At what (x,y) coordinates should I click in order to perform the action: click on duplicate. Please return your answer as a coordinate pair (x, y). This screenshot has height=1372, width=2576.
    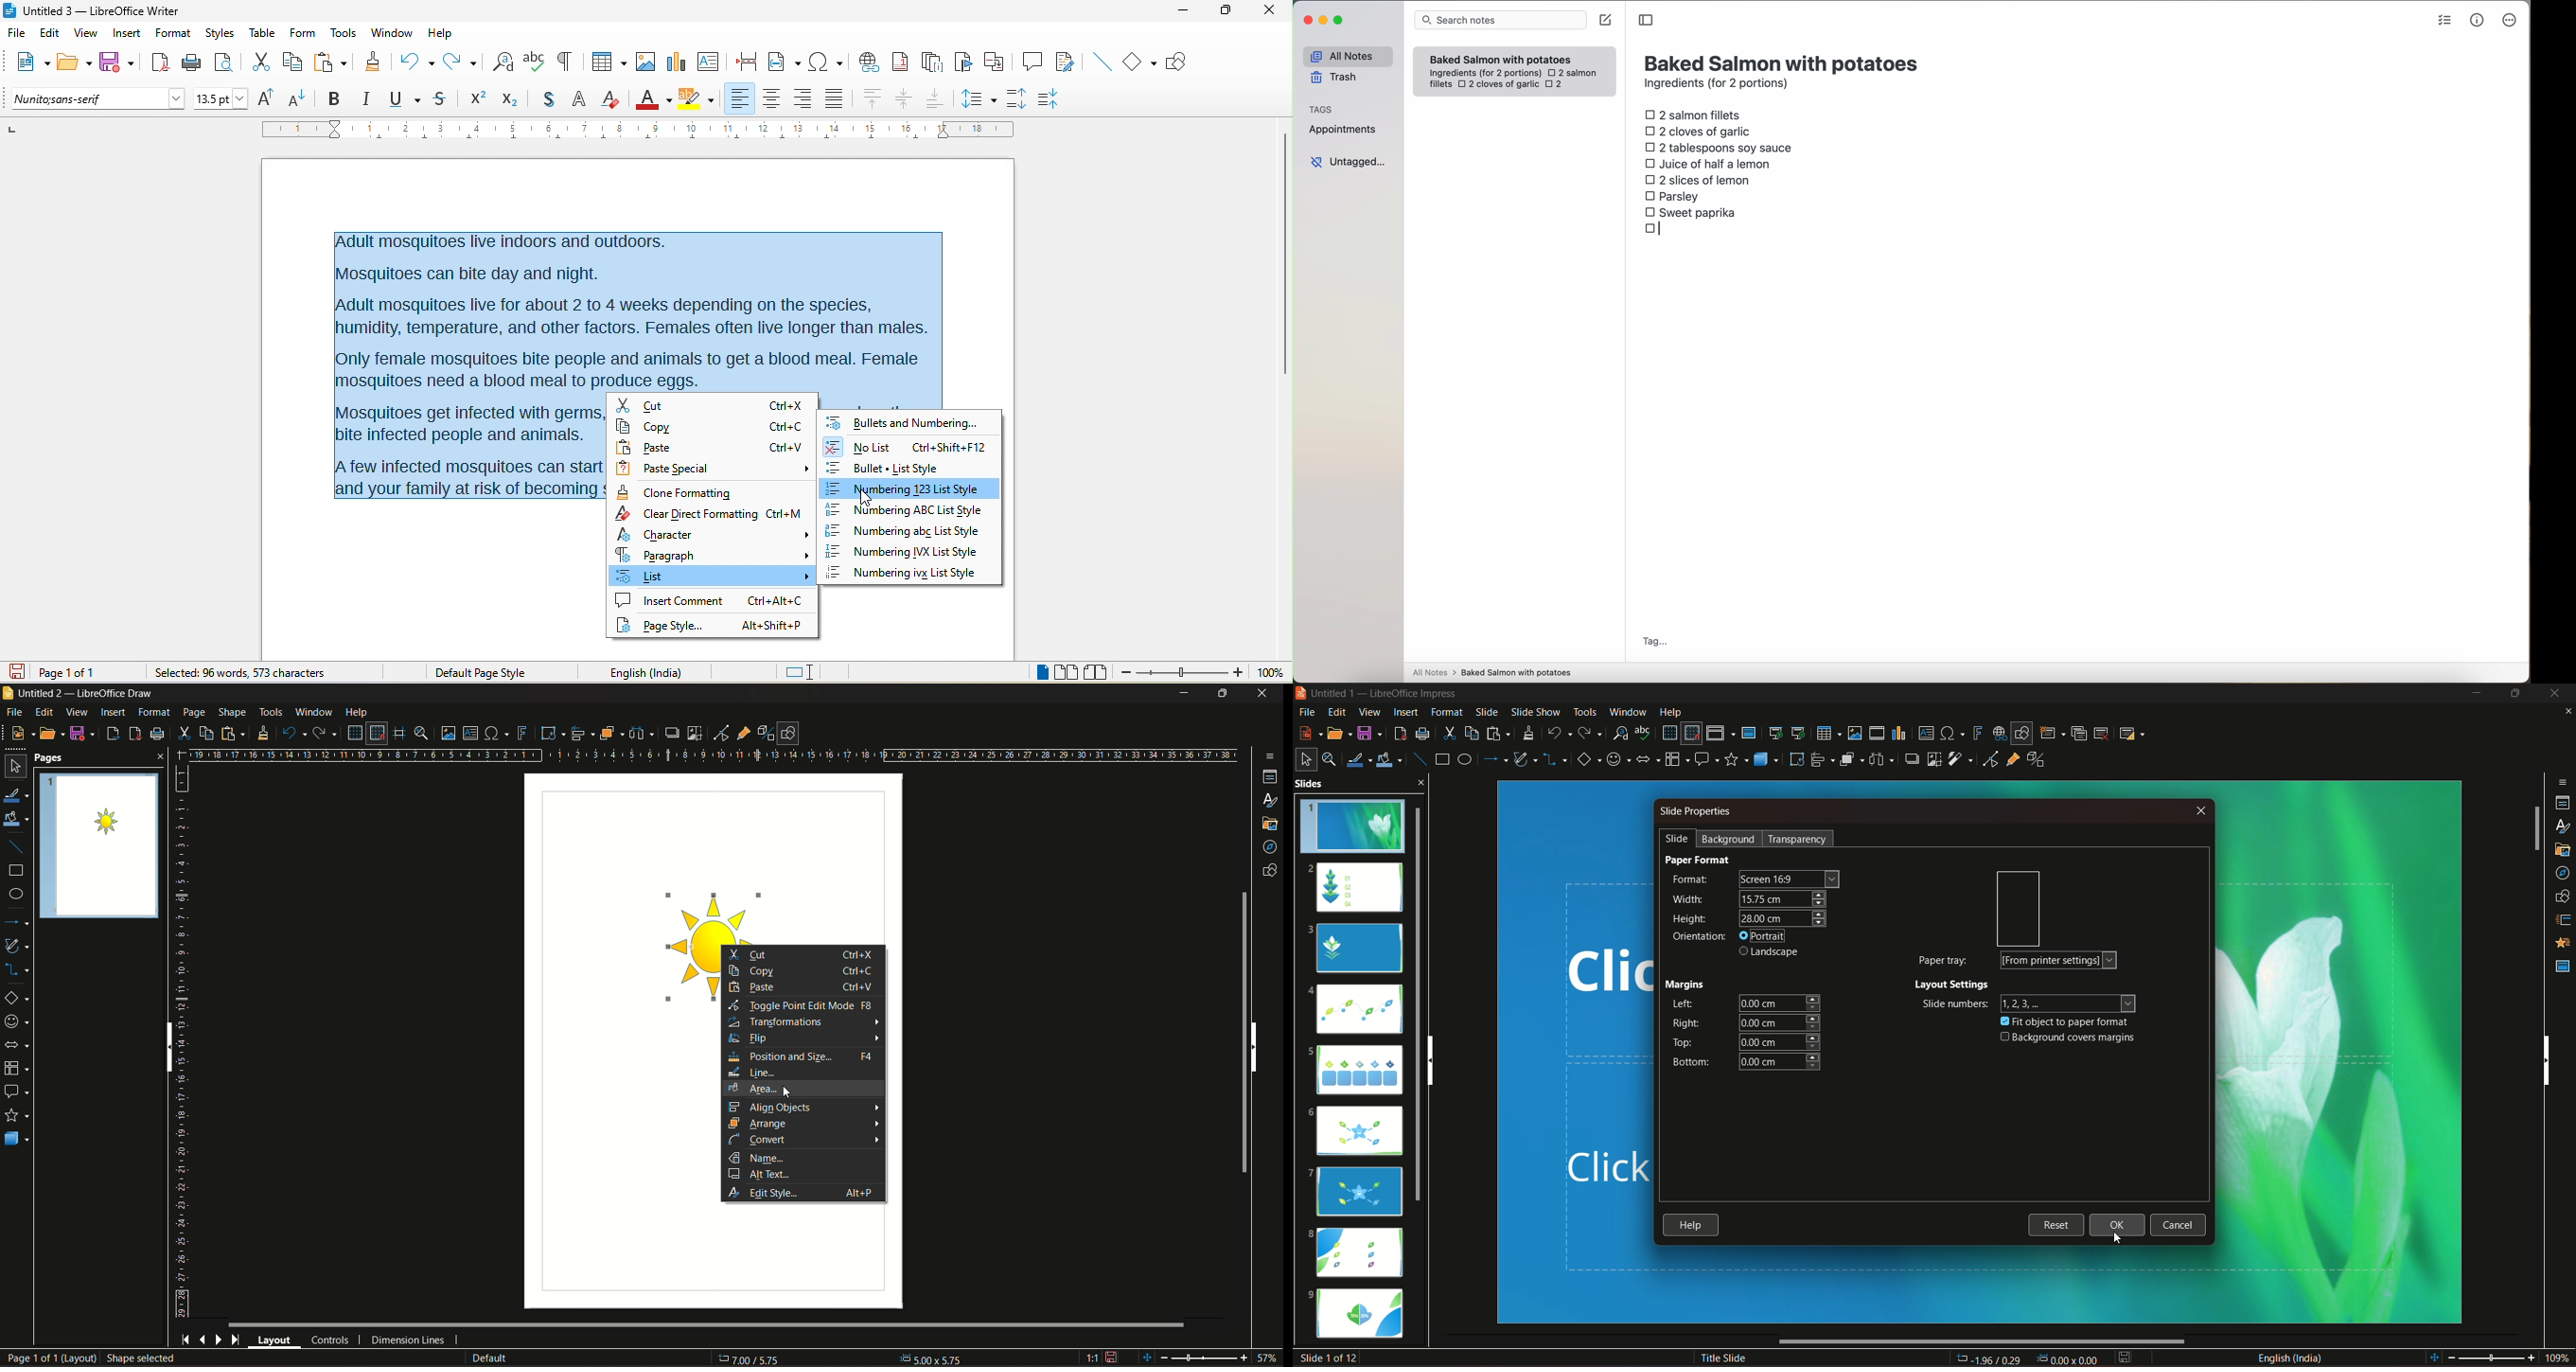
    Looking at the image, I should click on (2079, 732).